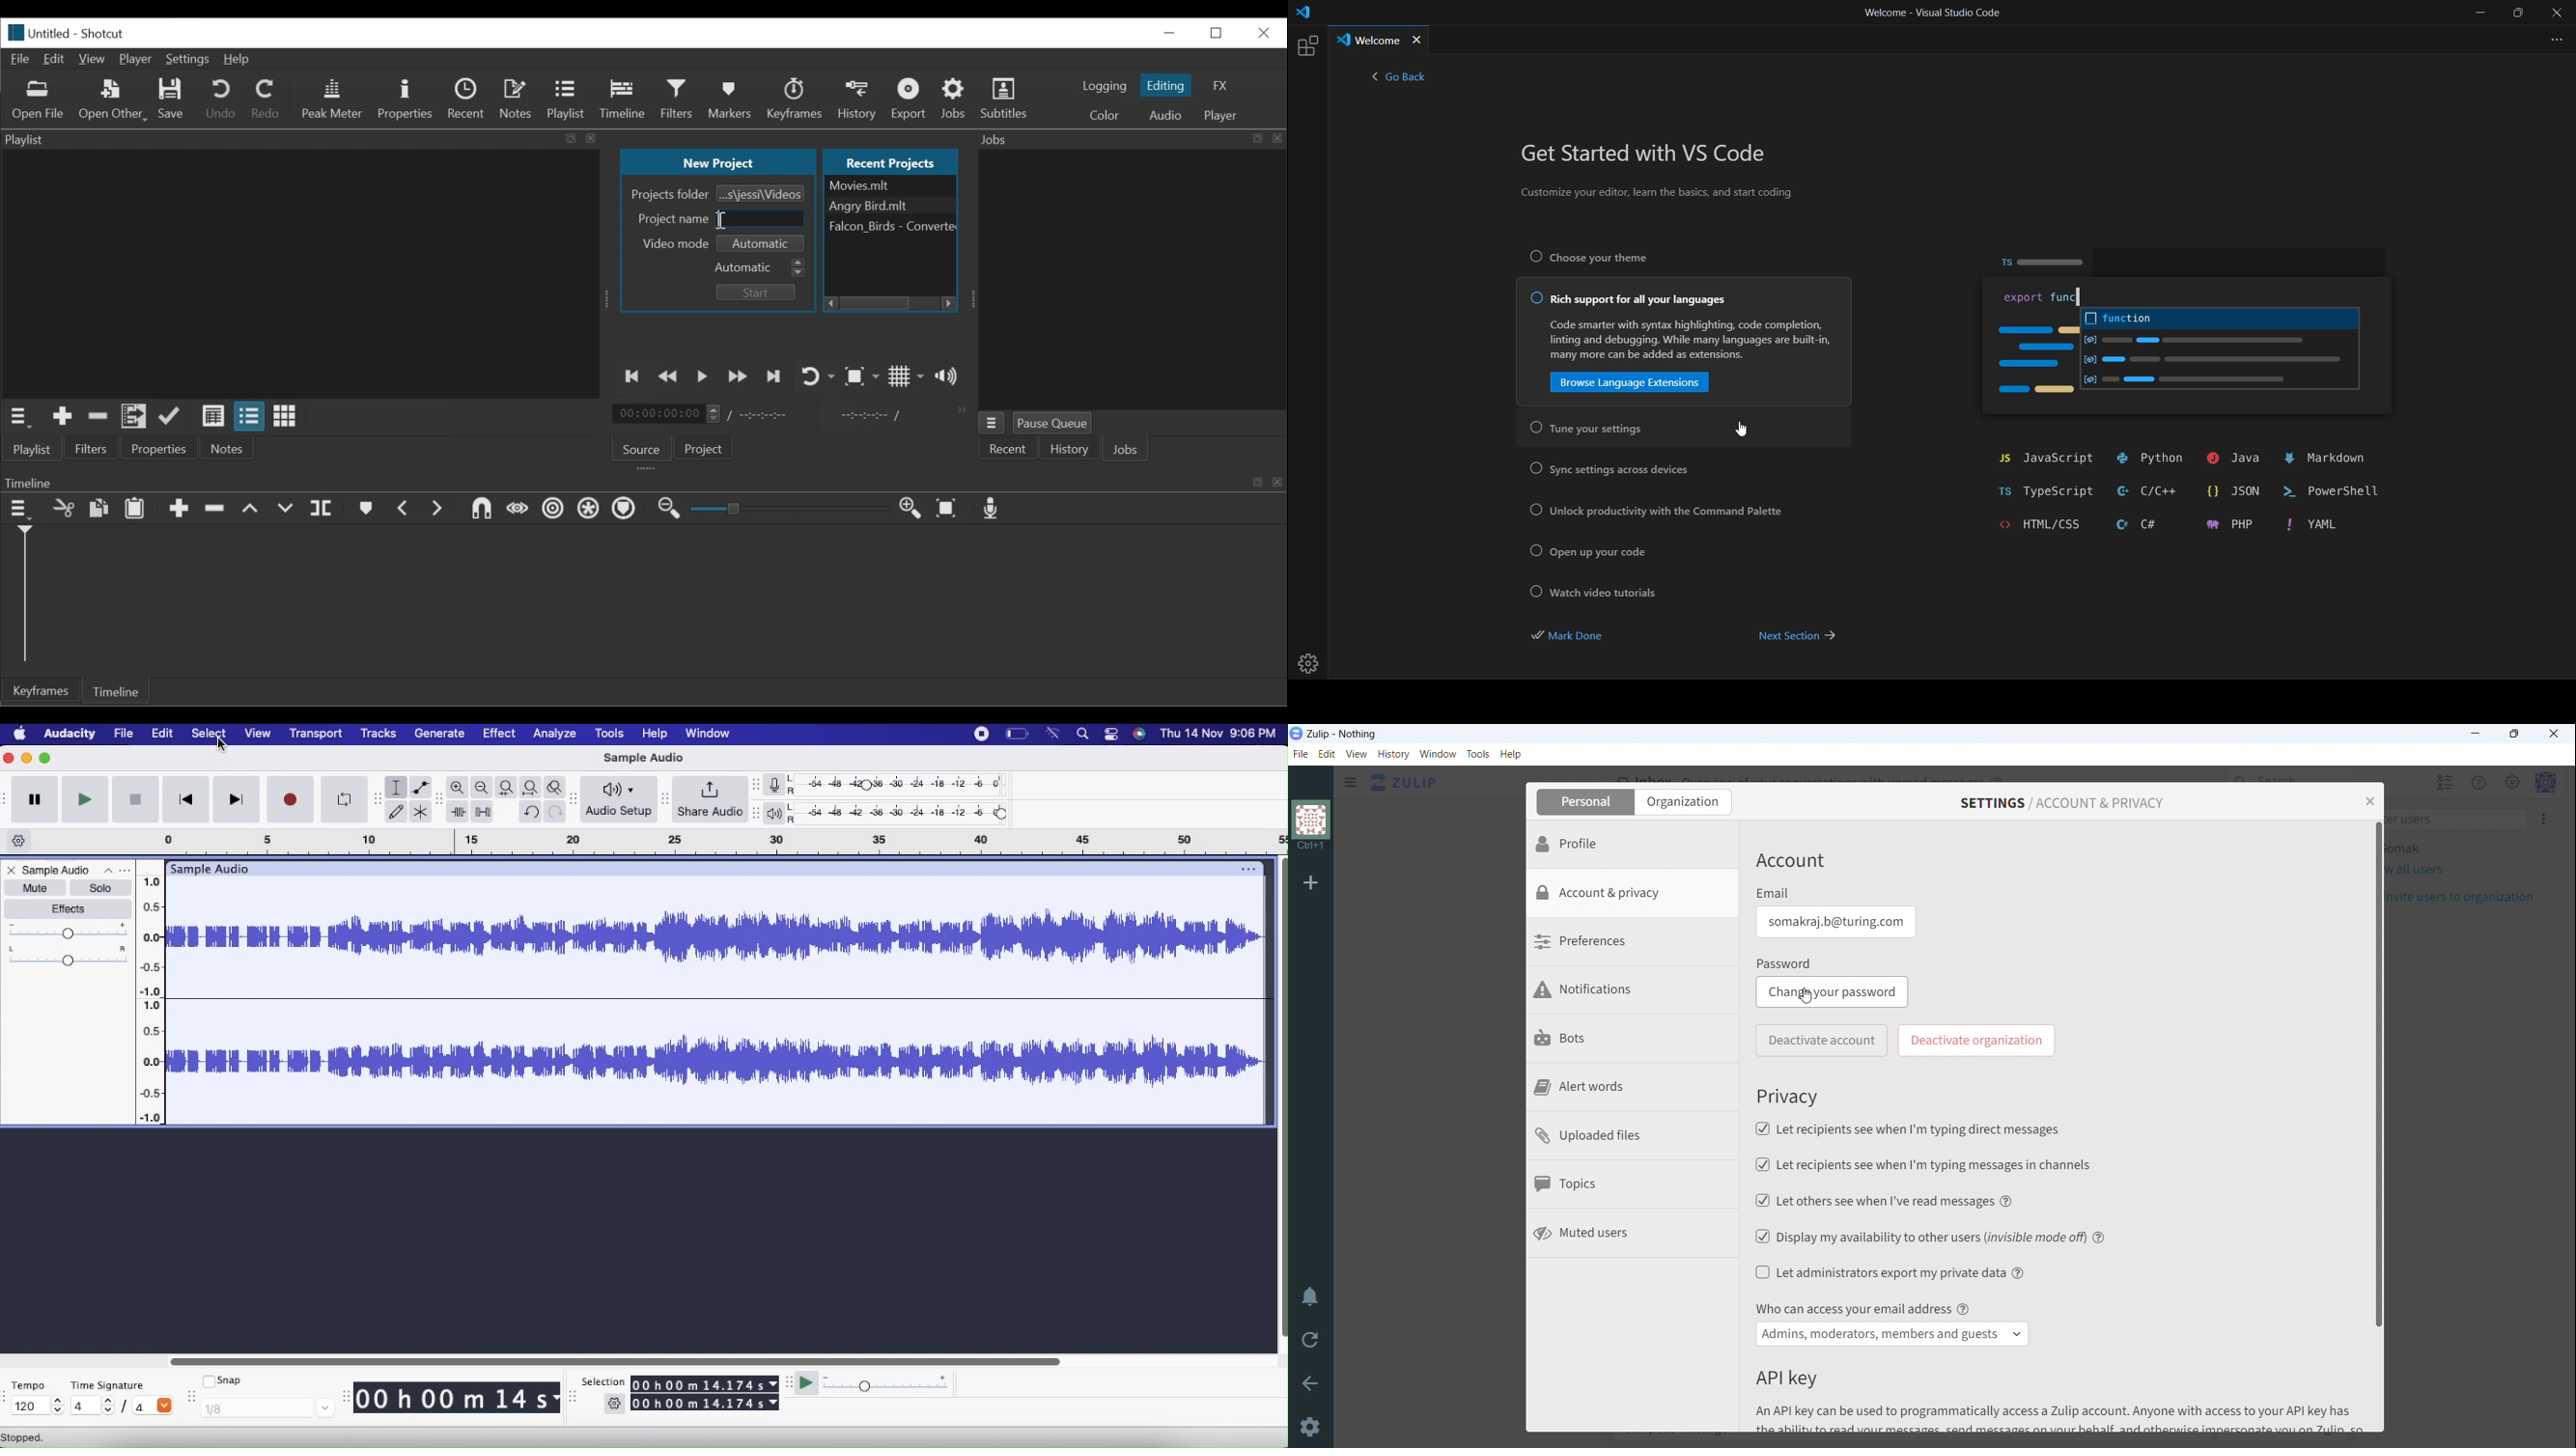 Image resolution: width=2576 pixels, height=1456 pixels. What do you see at coordinates (152, 996) in the screenshot?
I see `Slider` at bounding box center [152, 996].